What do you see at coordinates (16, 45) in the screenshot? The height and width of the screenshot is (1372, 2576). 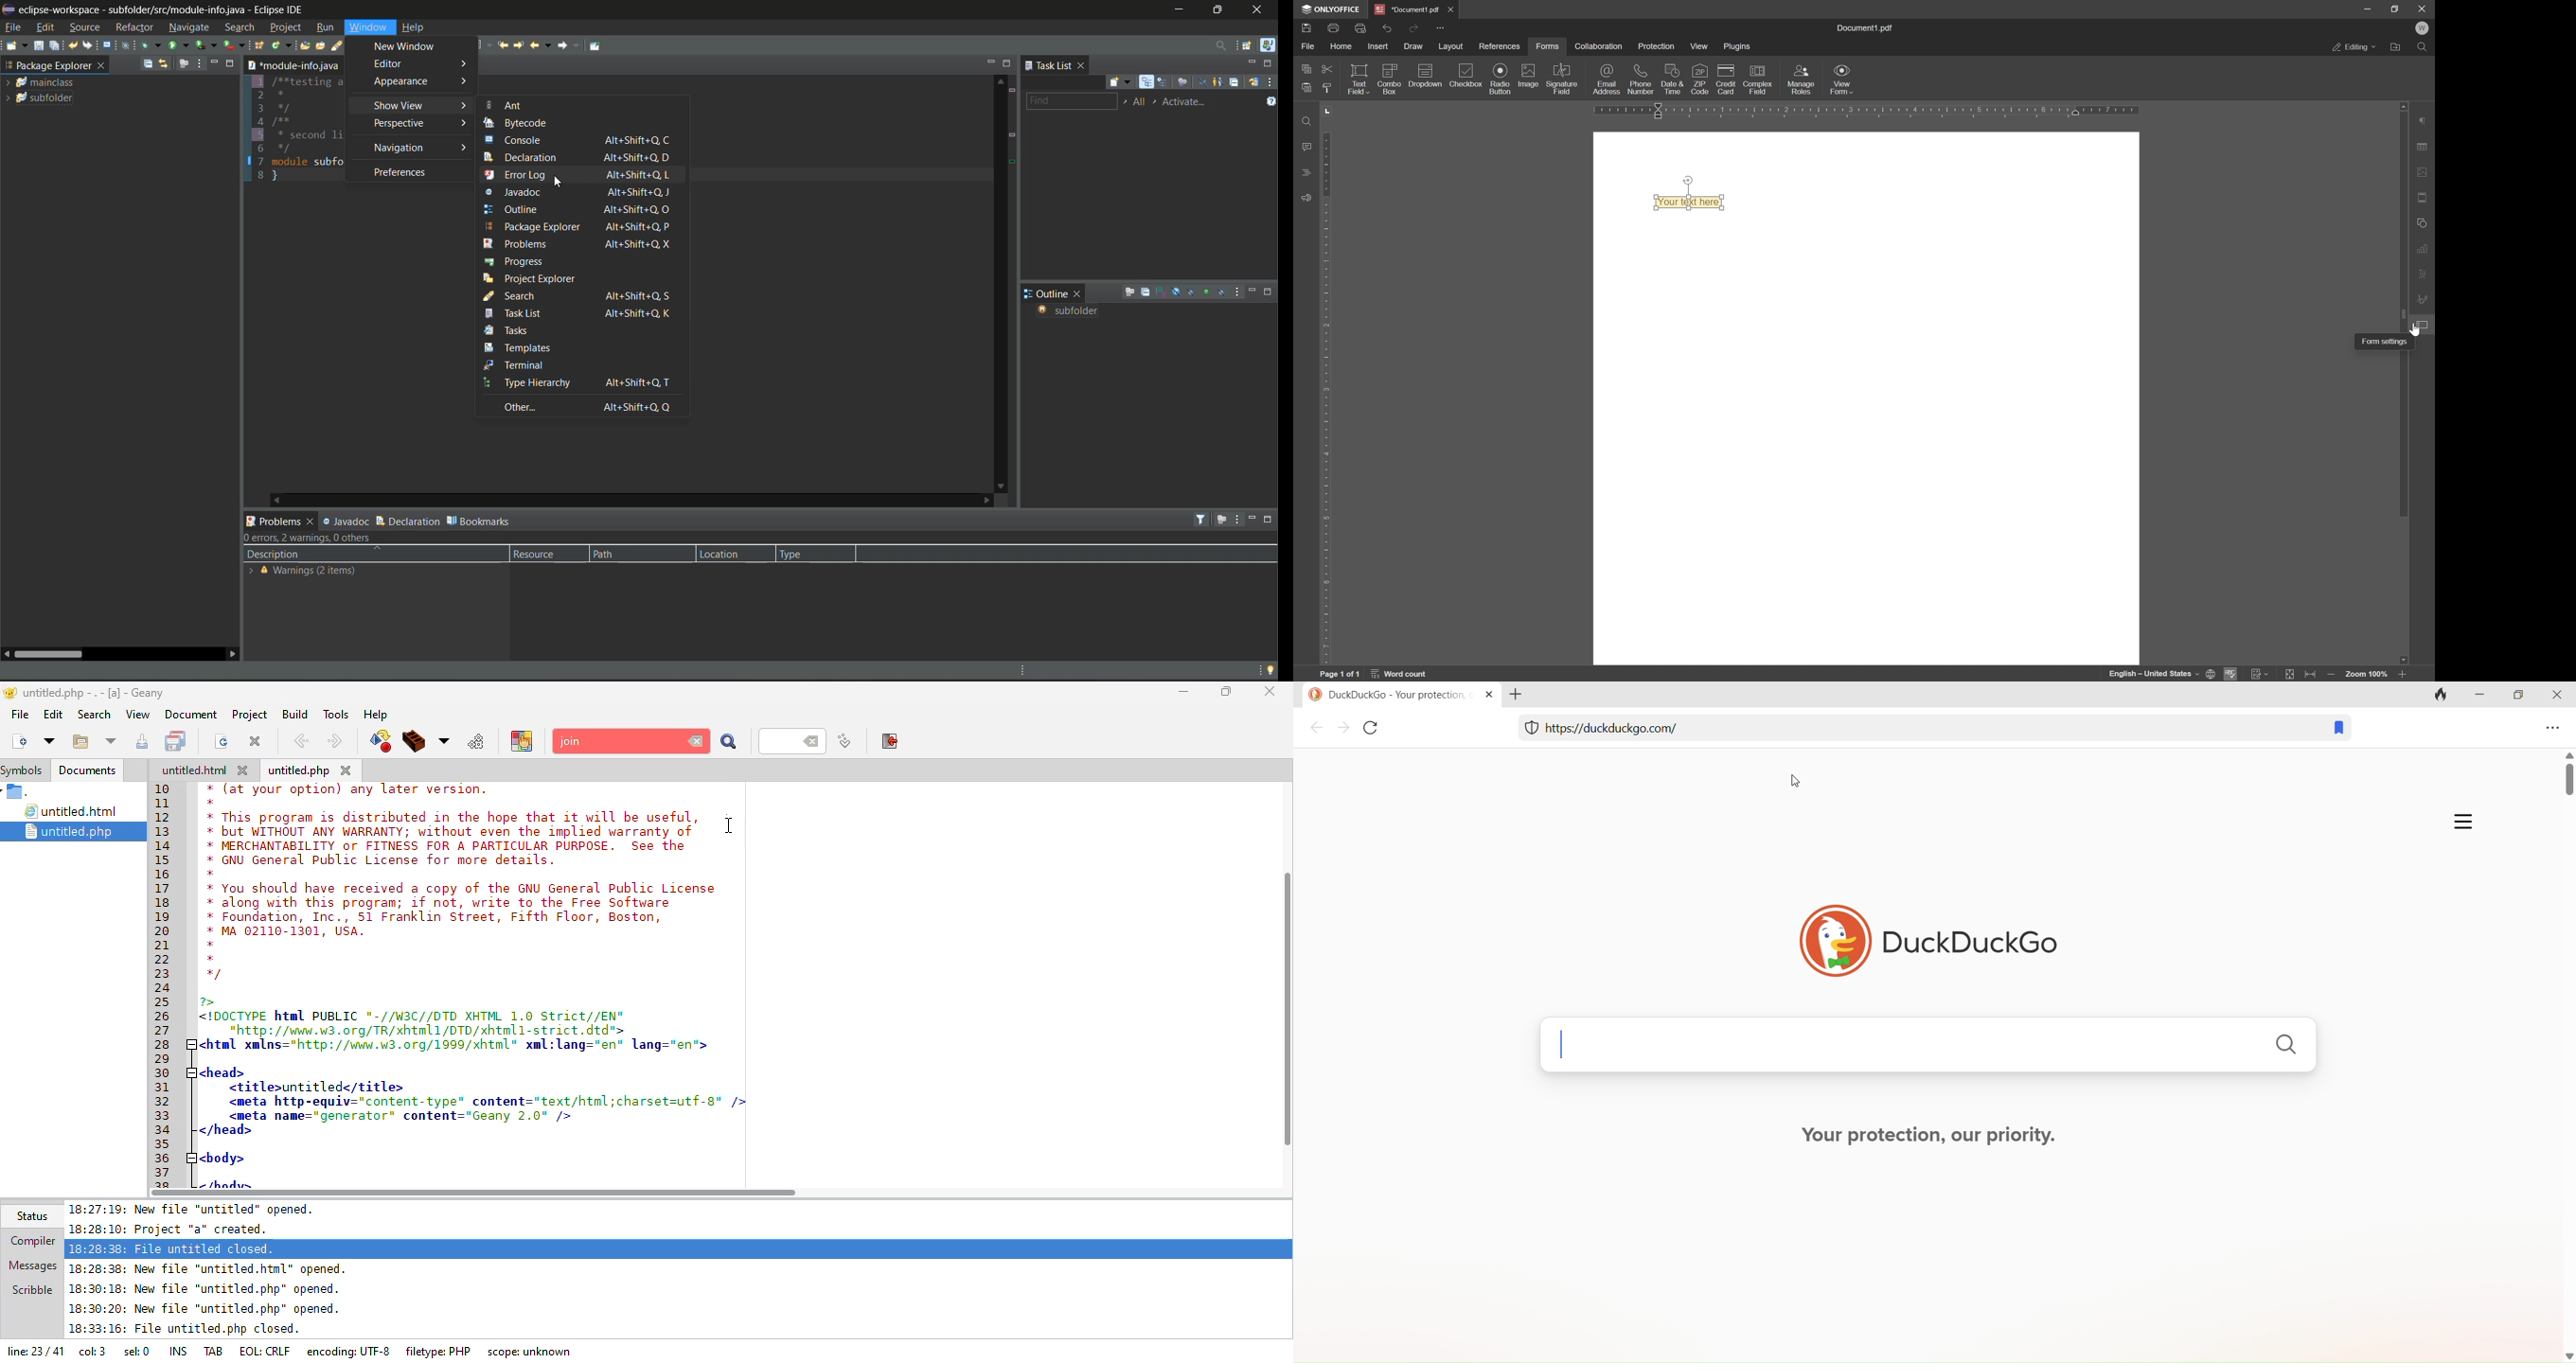 I see `new` at bounding box center [16, 45].